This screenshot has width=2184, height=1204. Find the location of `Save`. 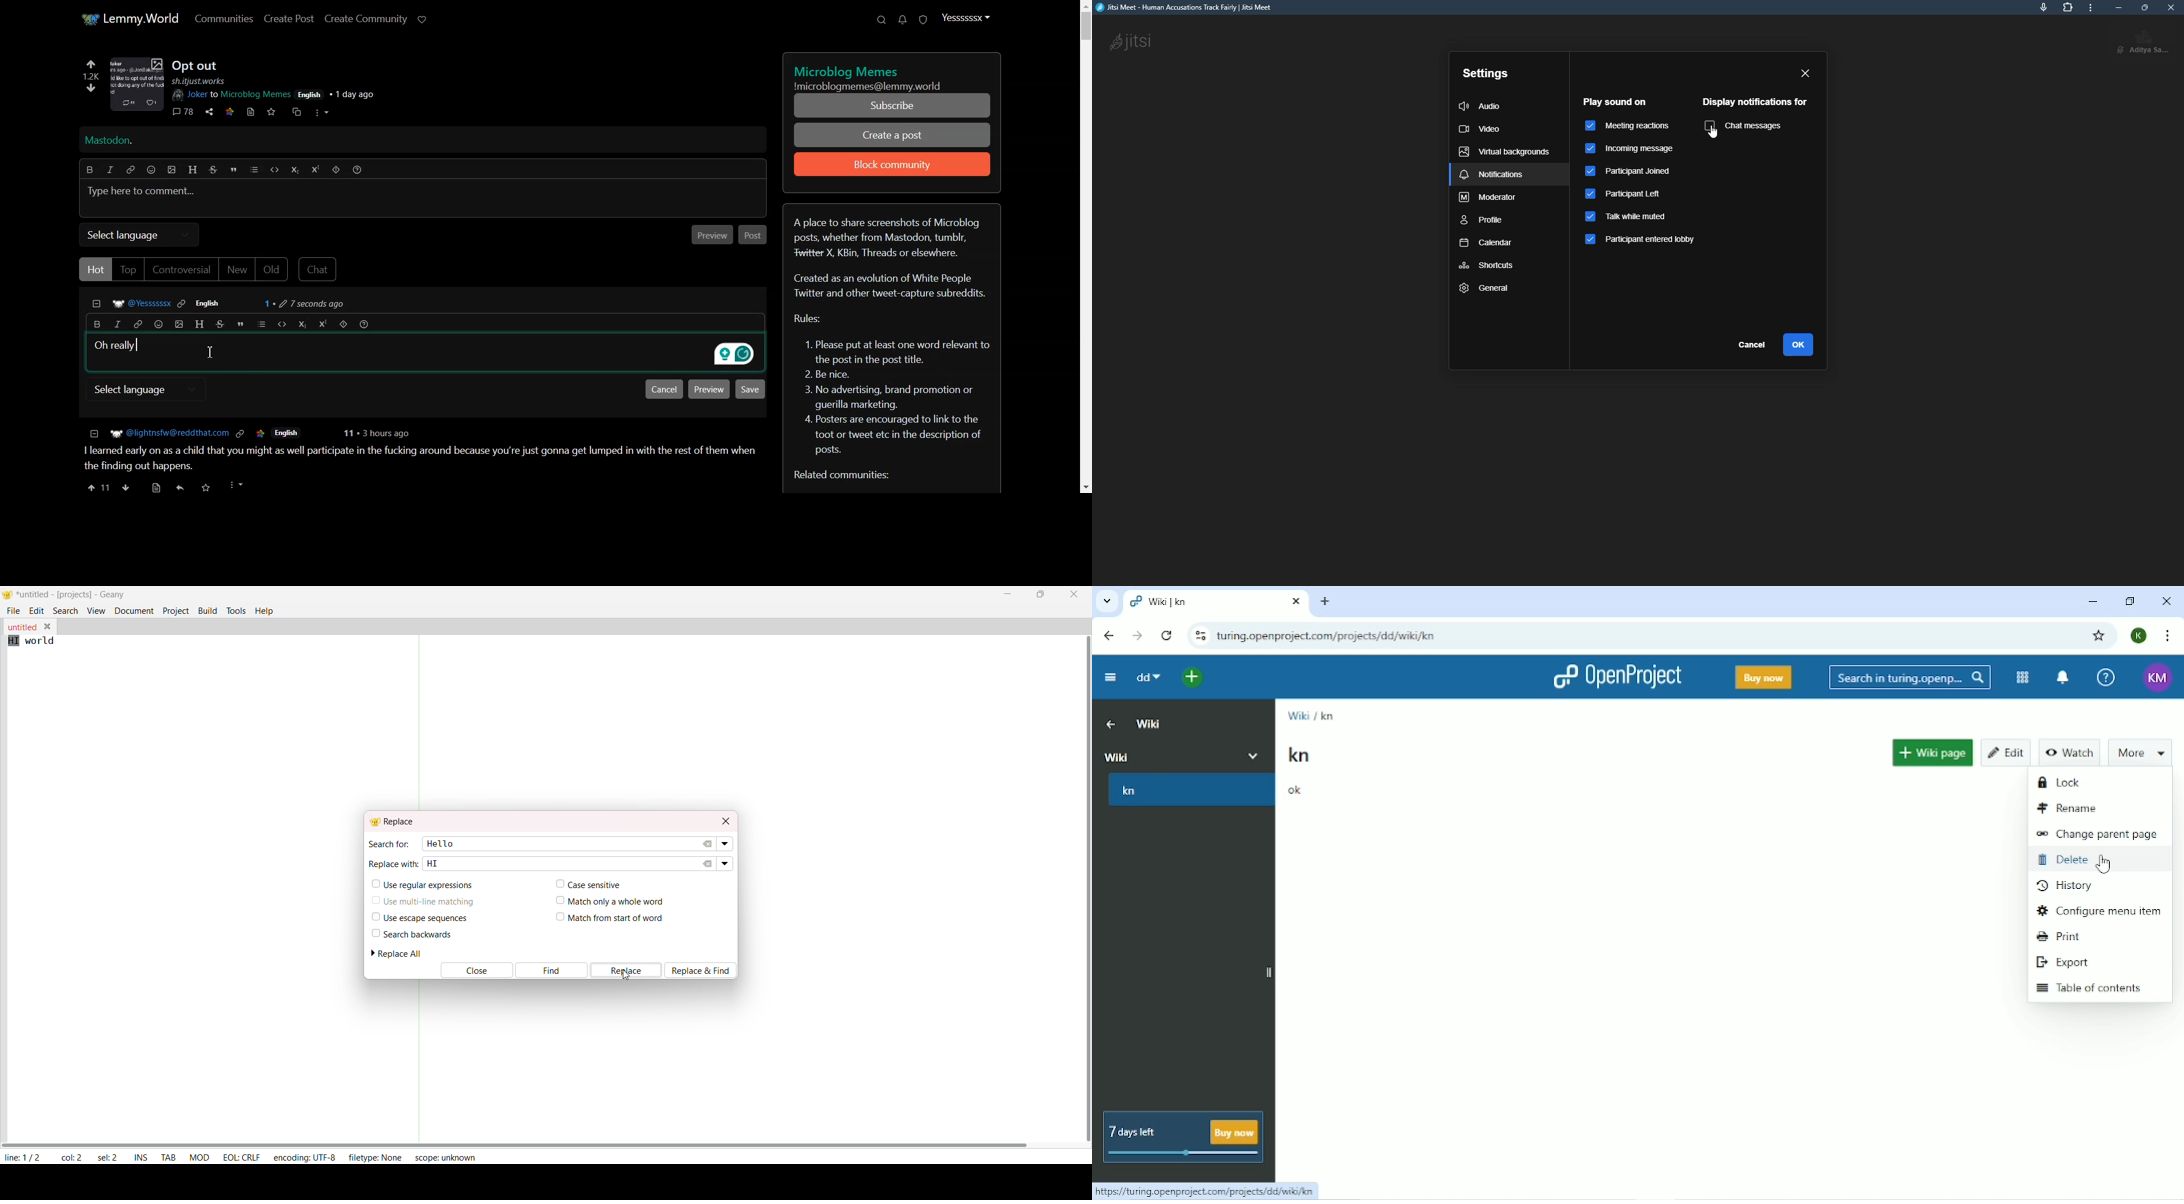

Save is located at coordinates (751, 389).